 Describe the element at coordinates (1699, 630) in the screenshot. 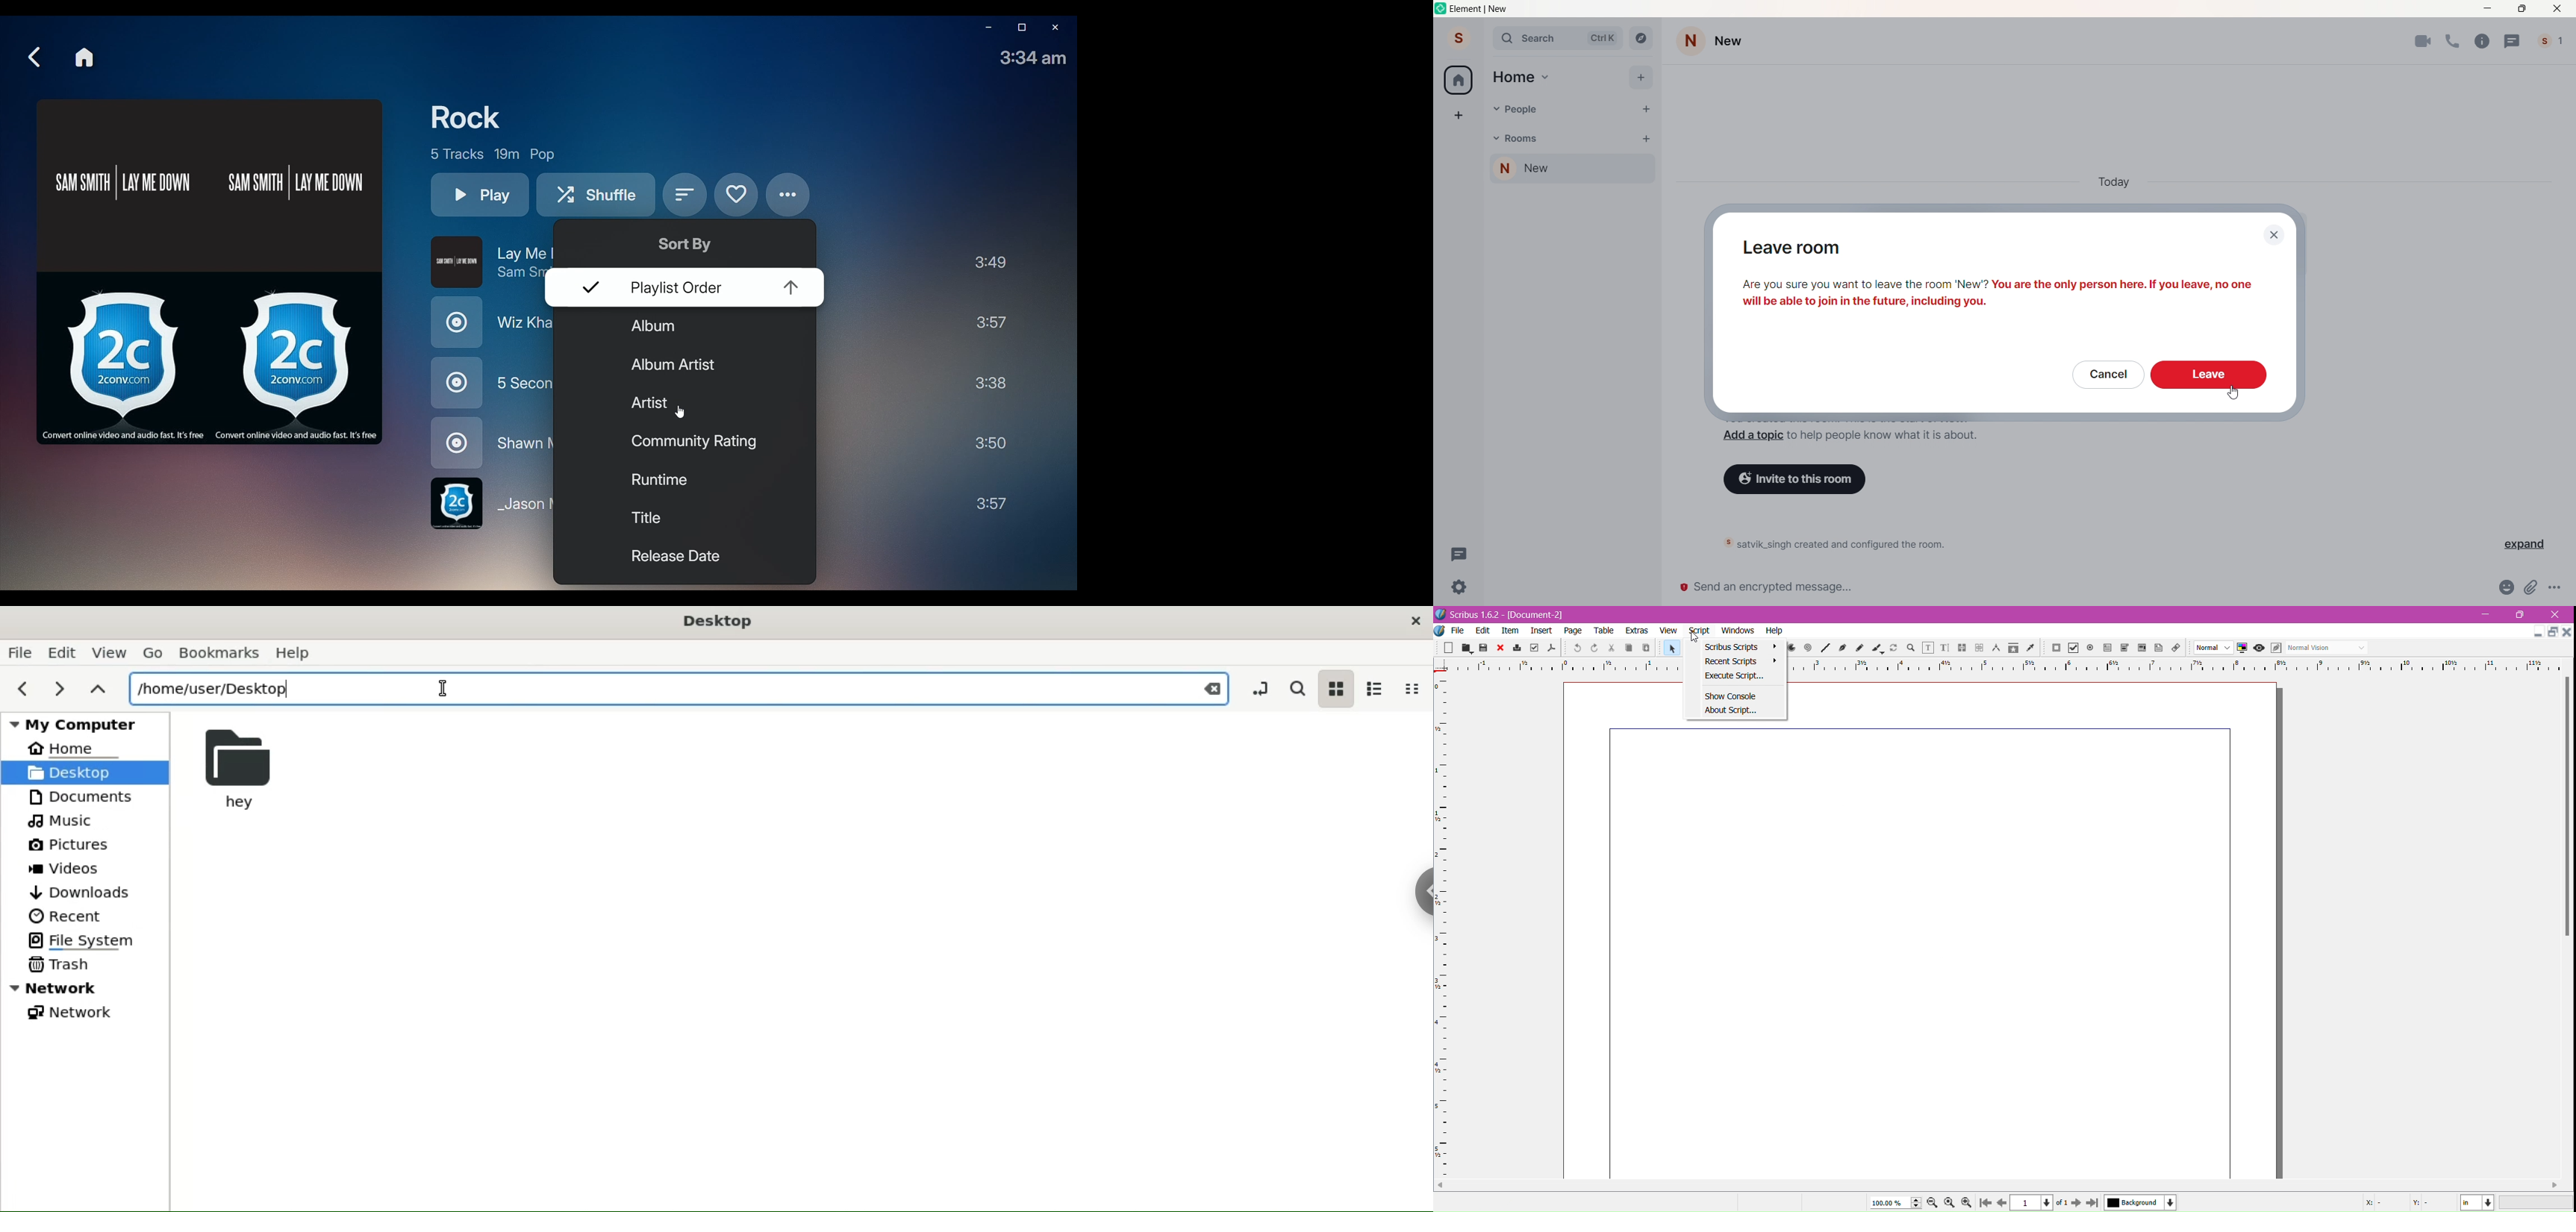

I see `Script` at that location.